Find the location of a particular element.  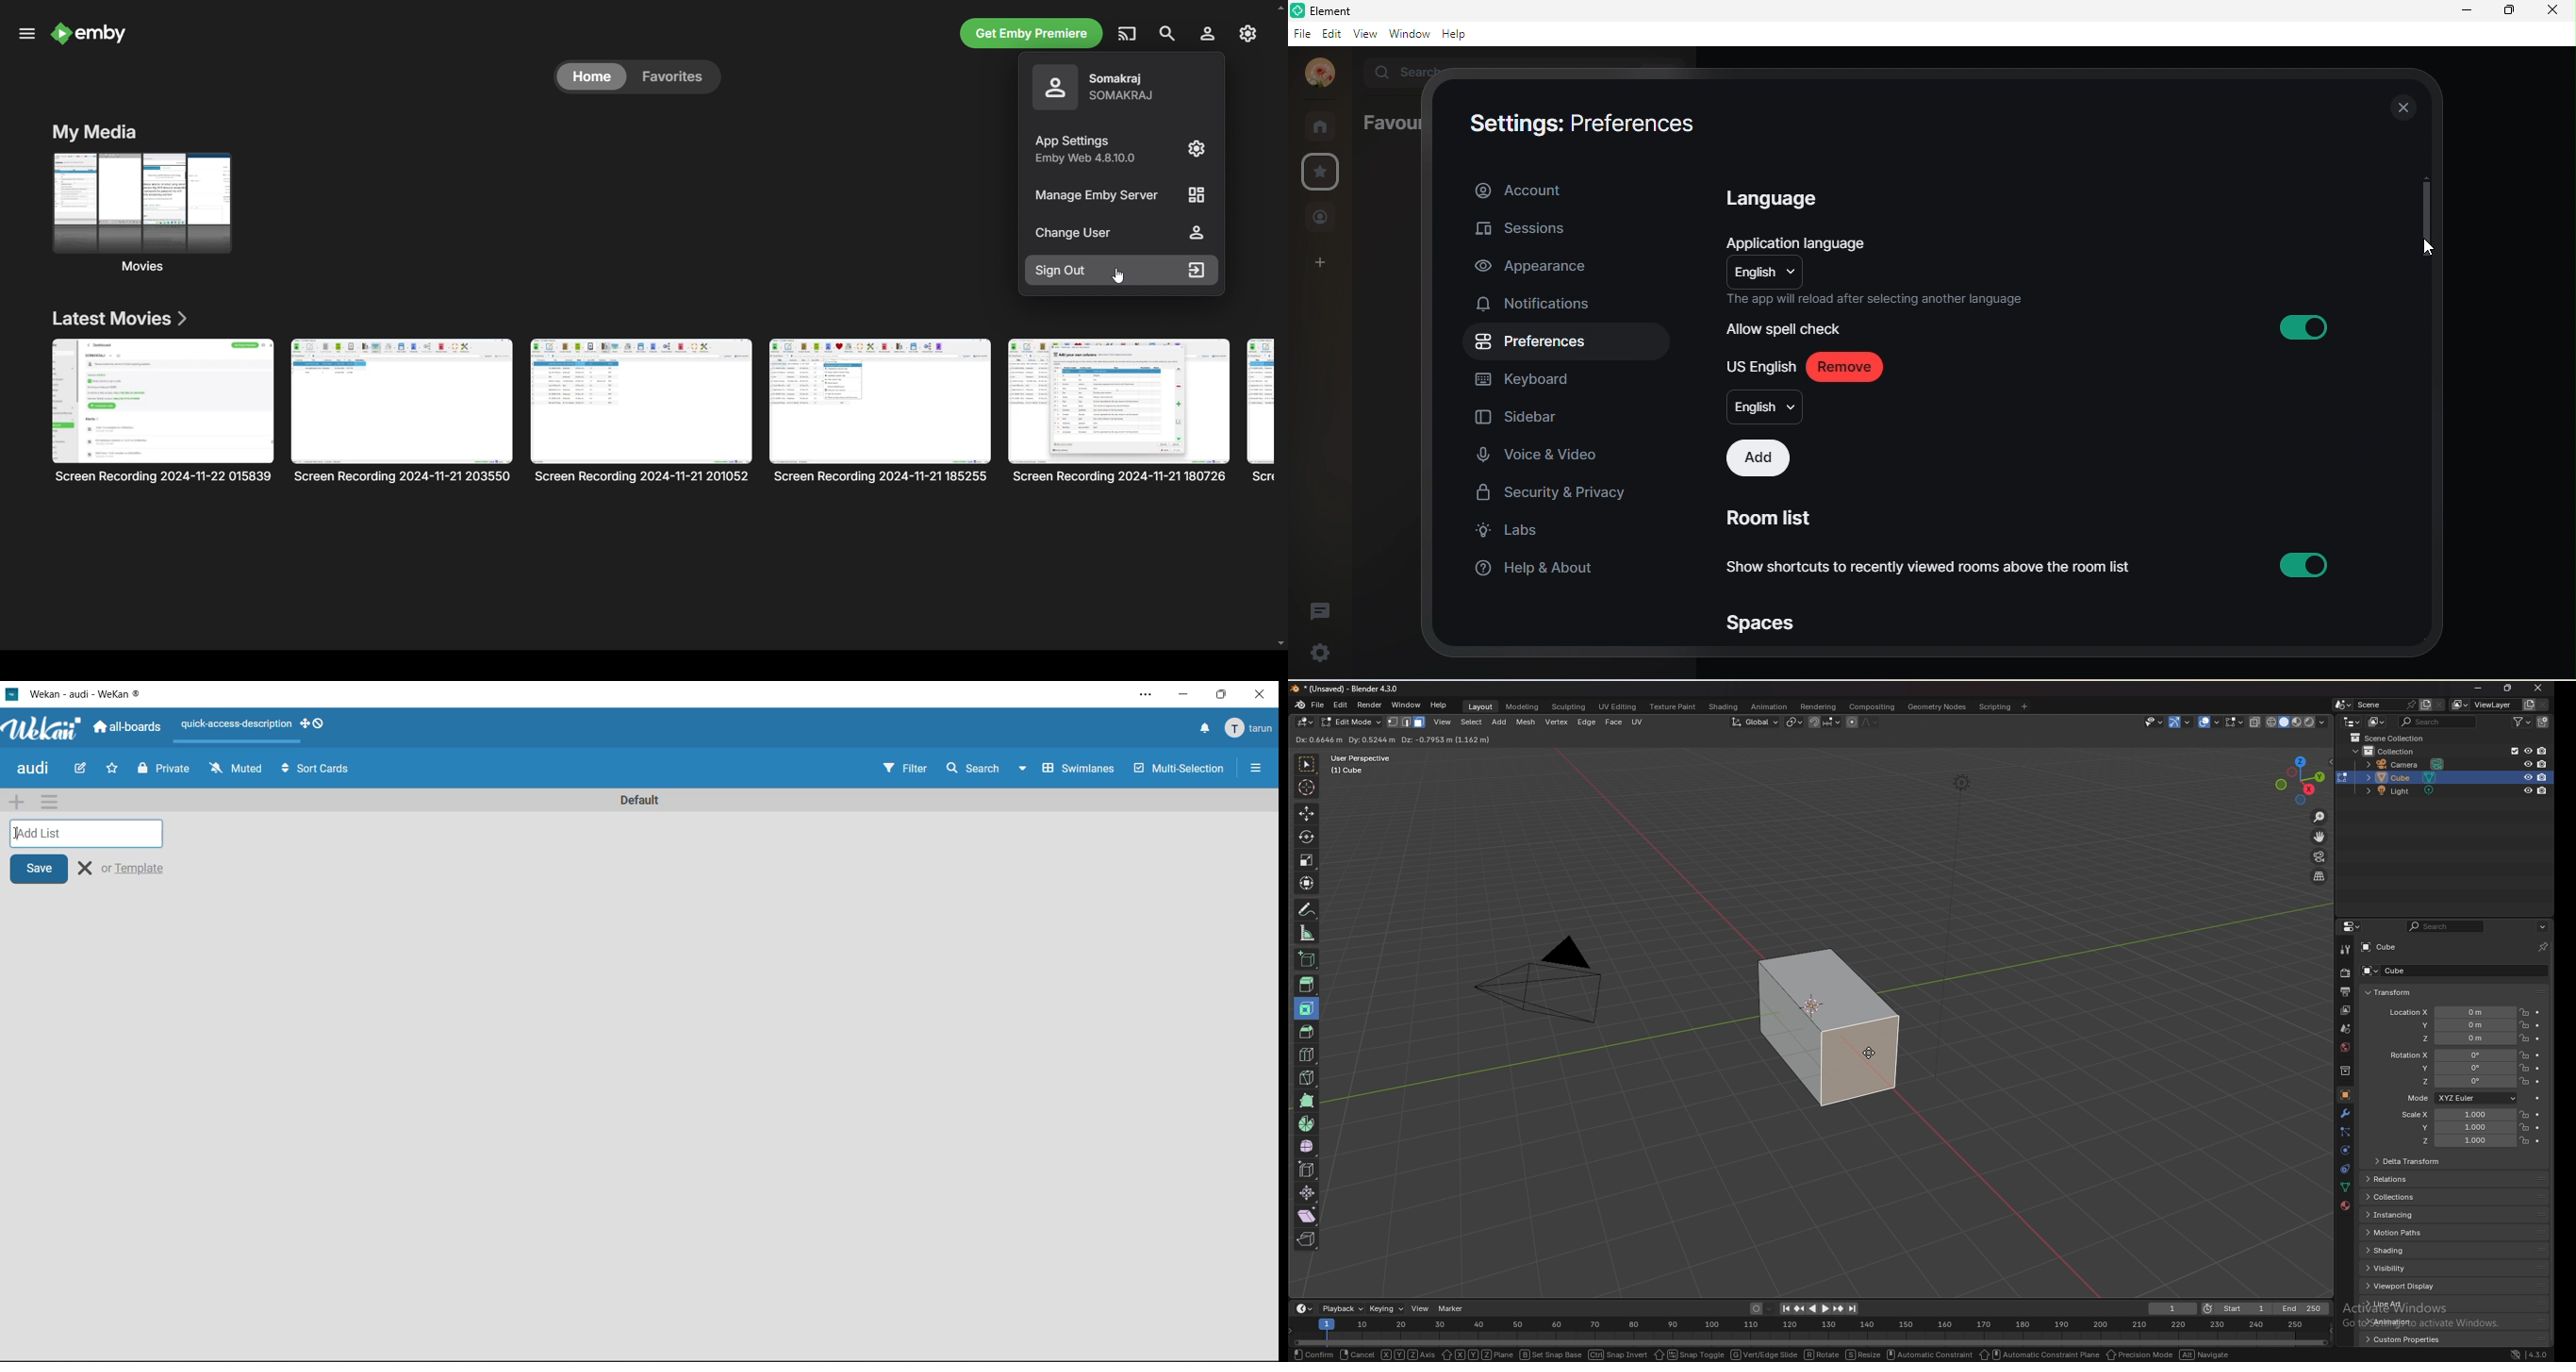

plane is located at coordinates (1477, 1354).